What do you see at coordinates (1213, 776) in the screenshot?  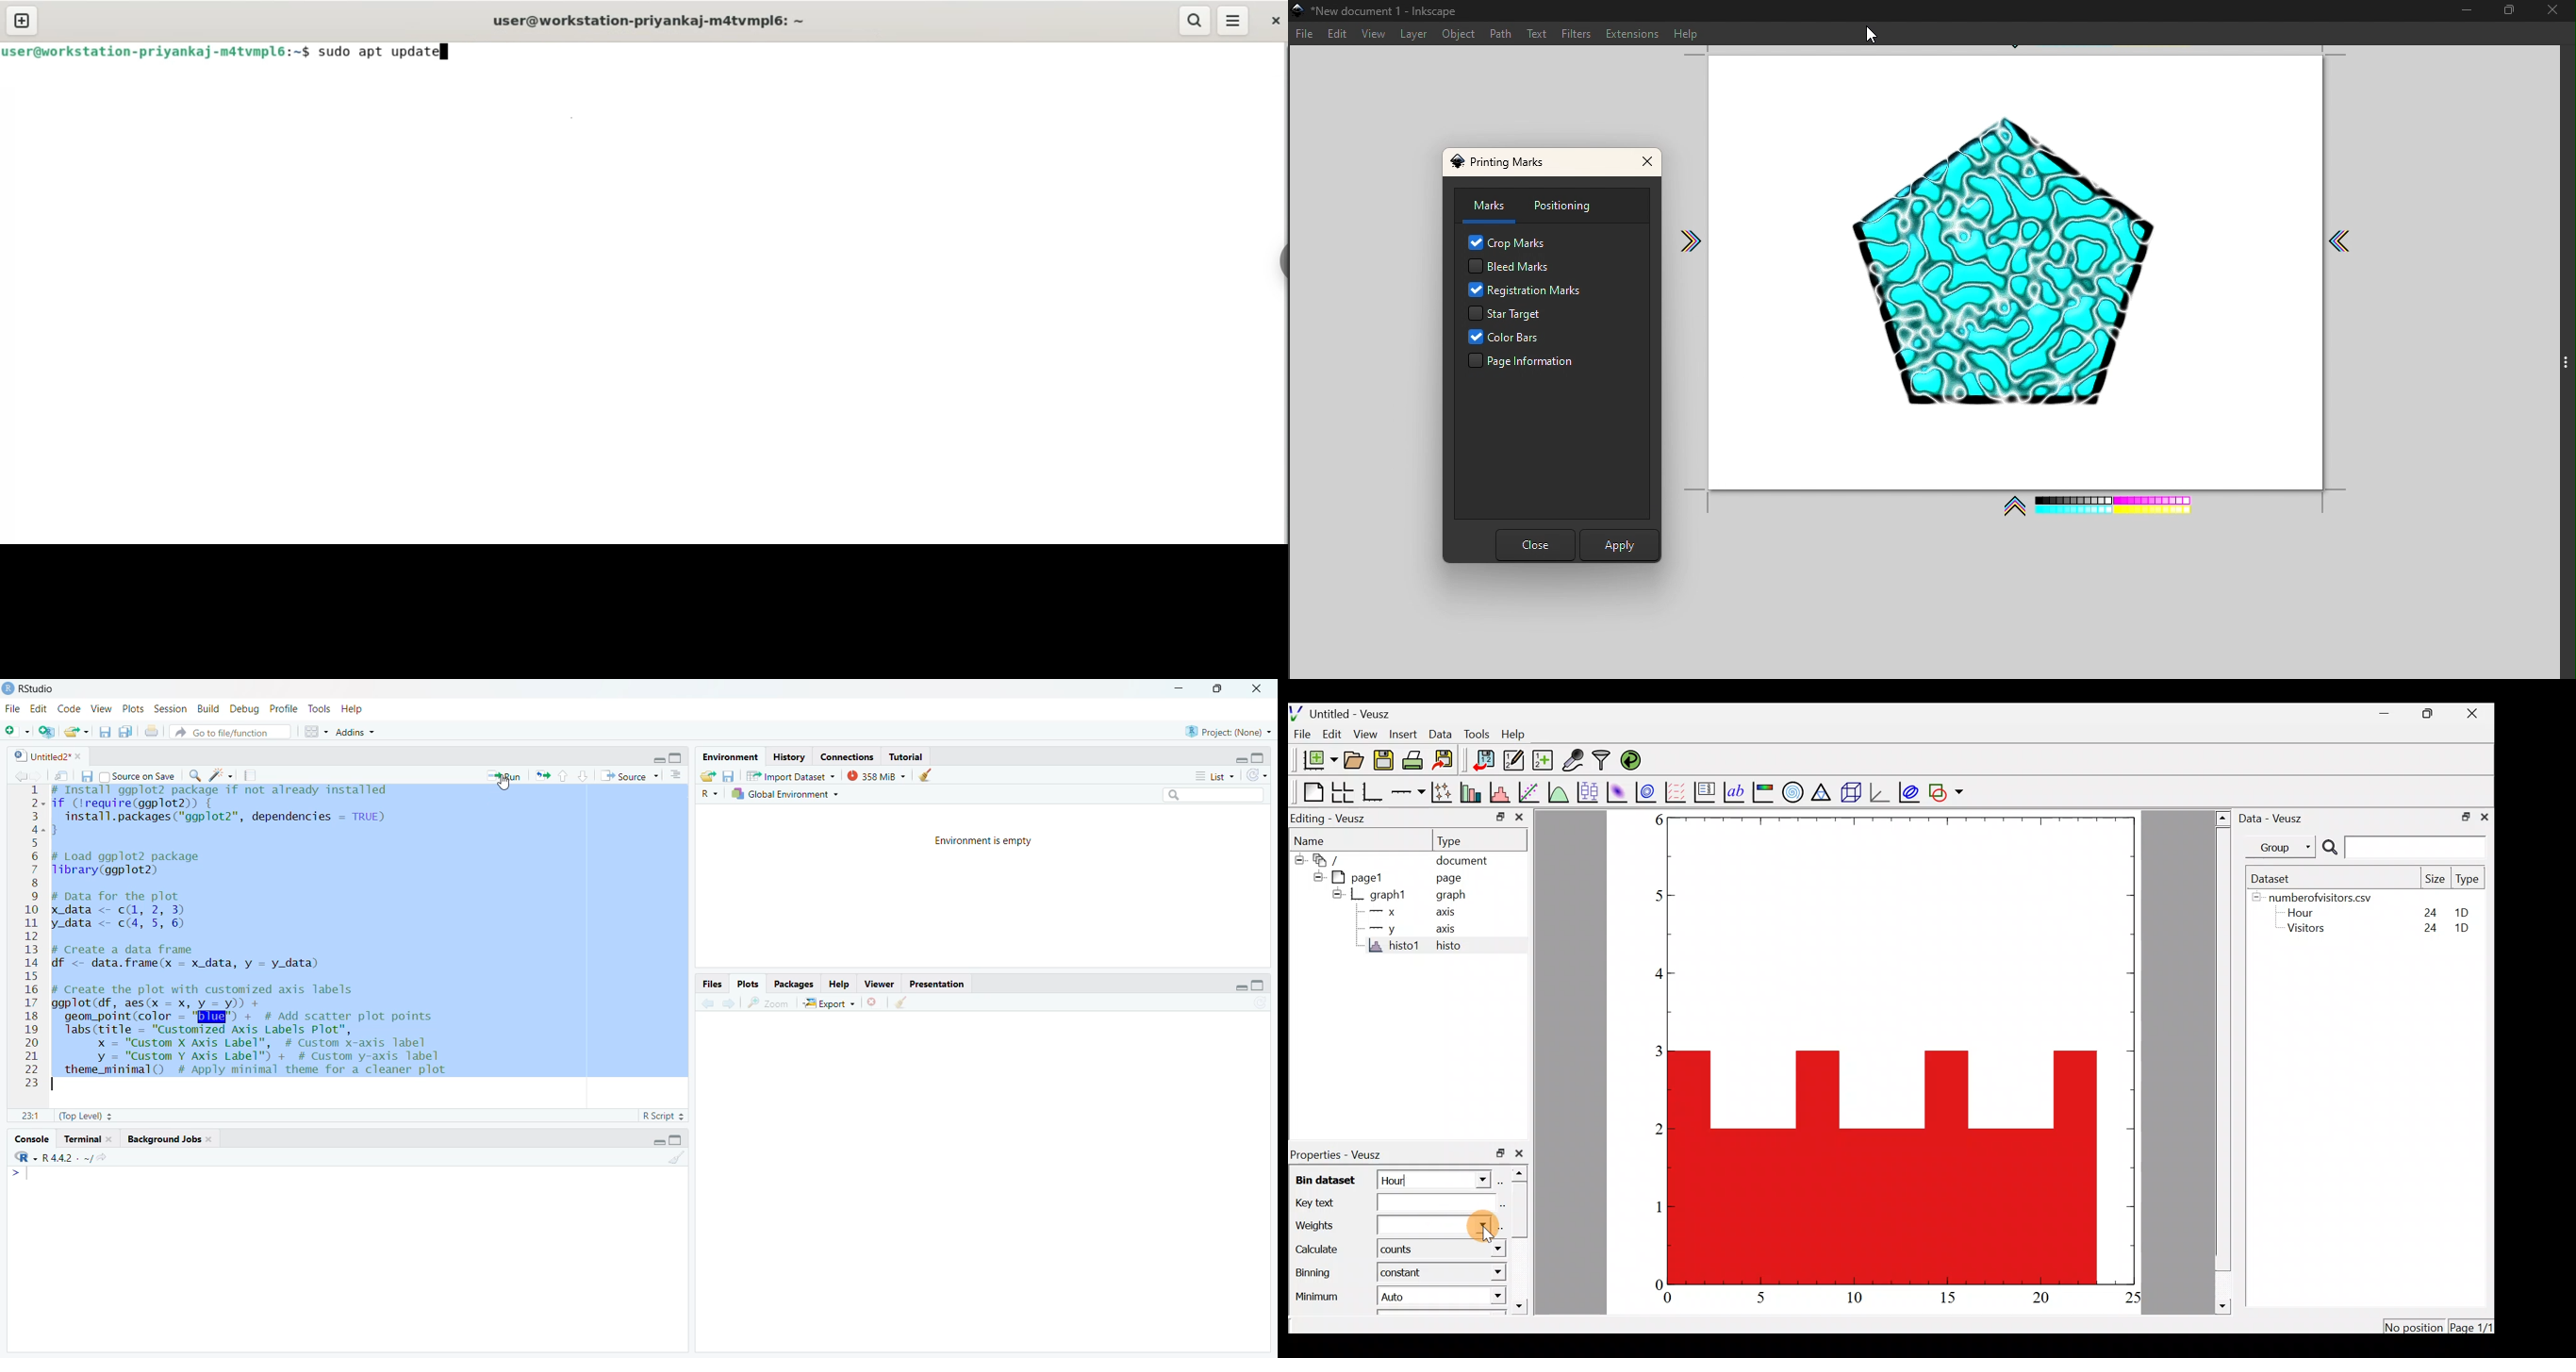 I see `List -` at bounding box center [1213, 776].